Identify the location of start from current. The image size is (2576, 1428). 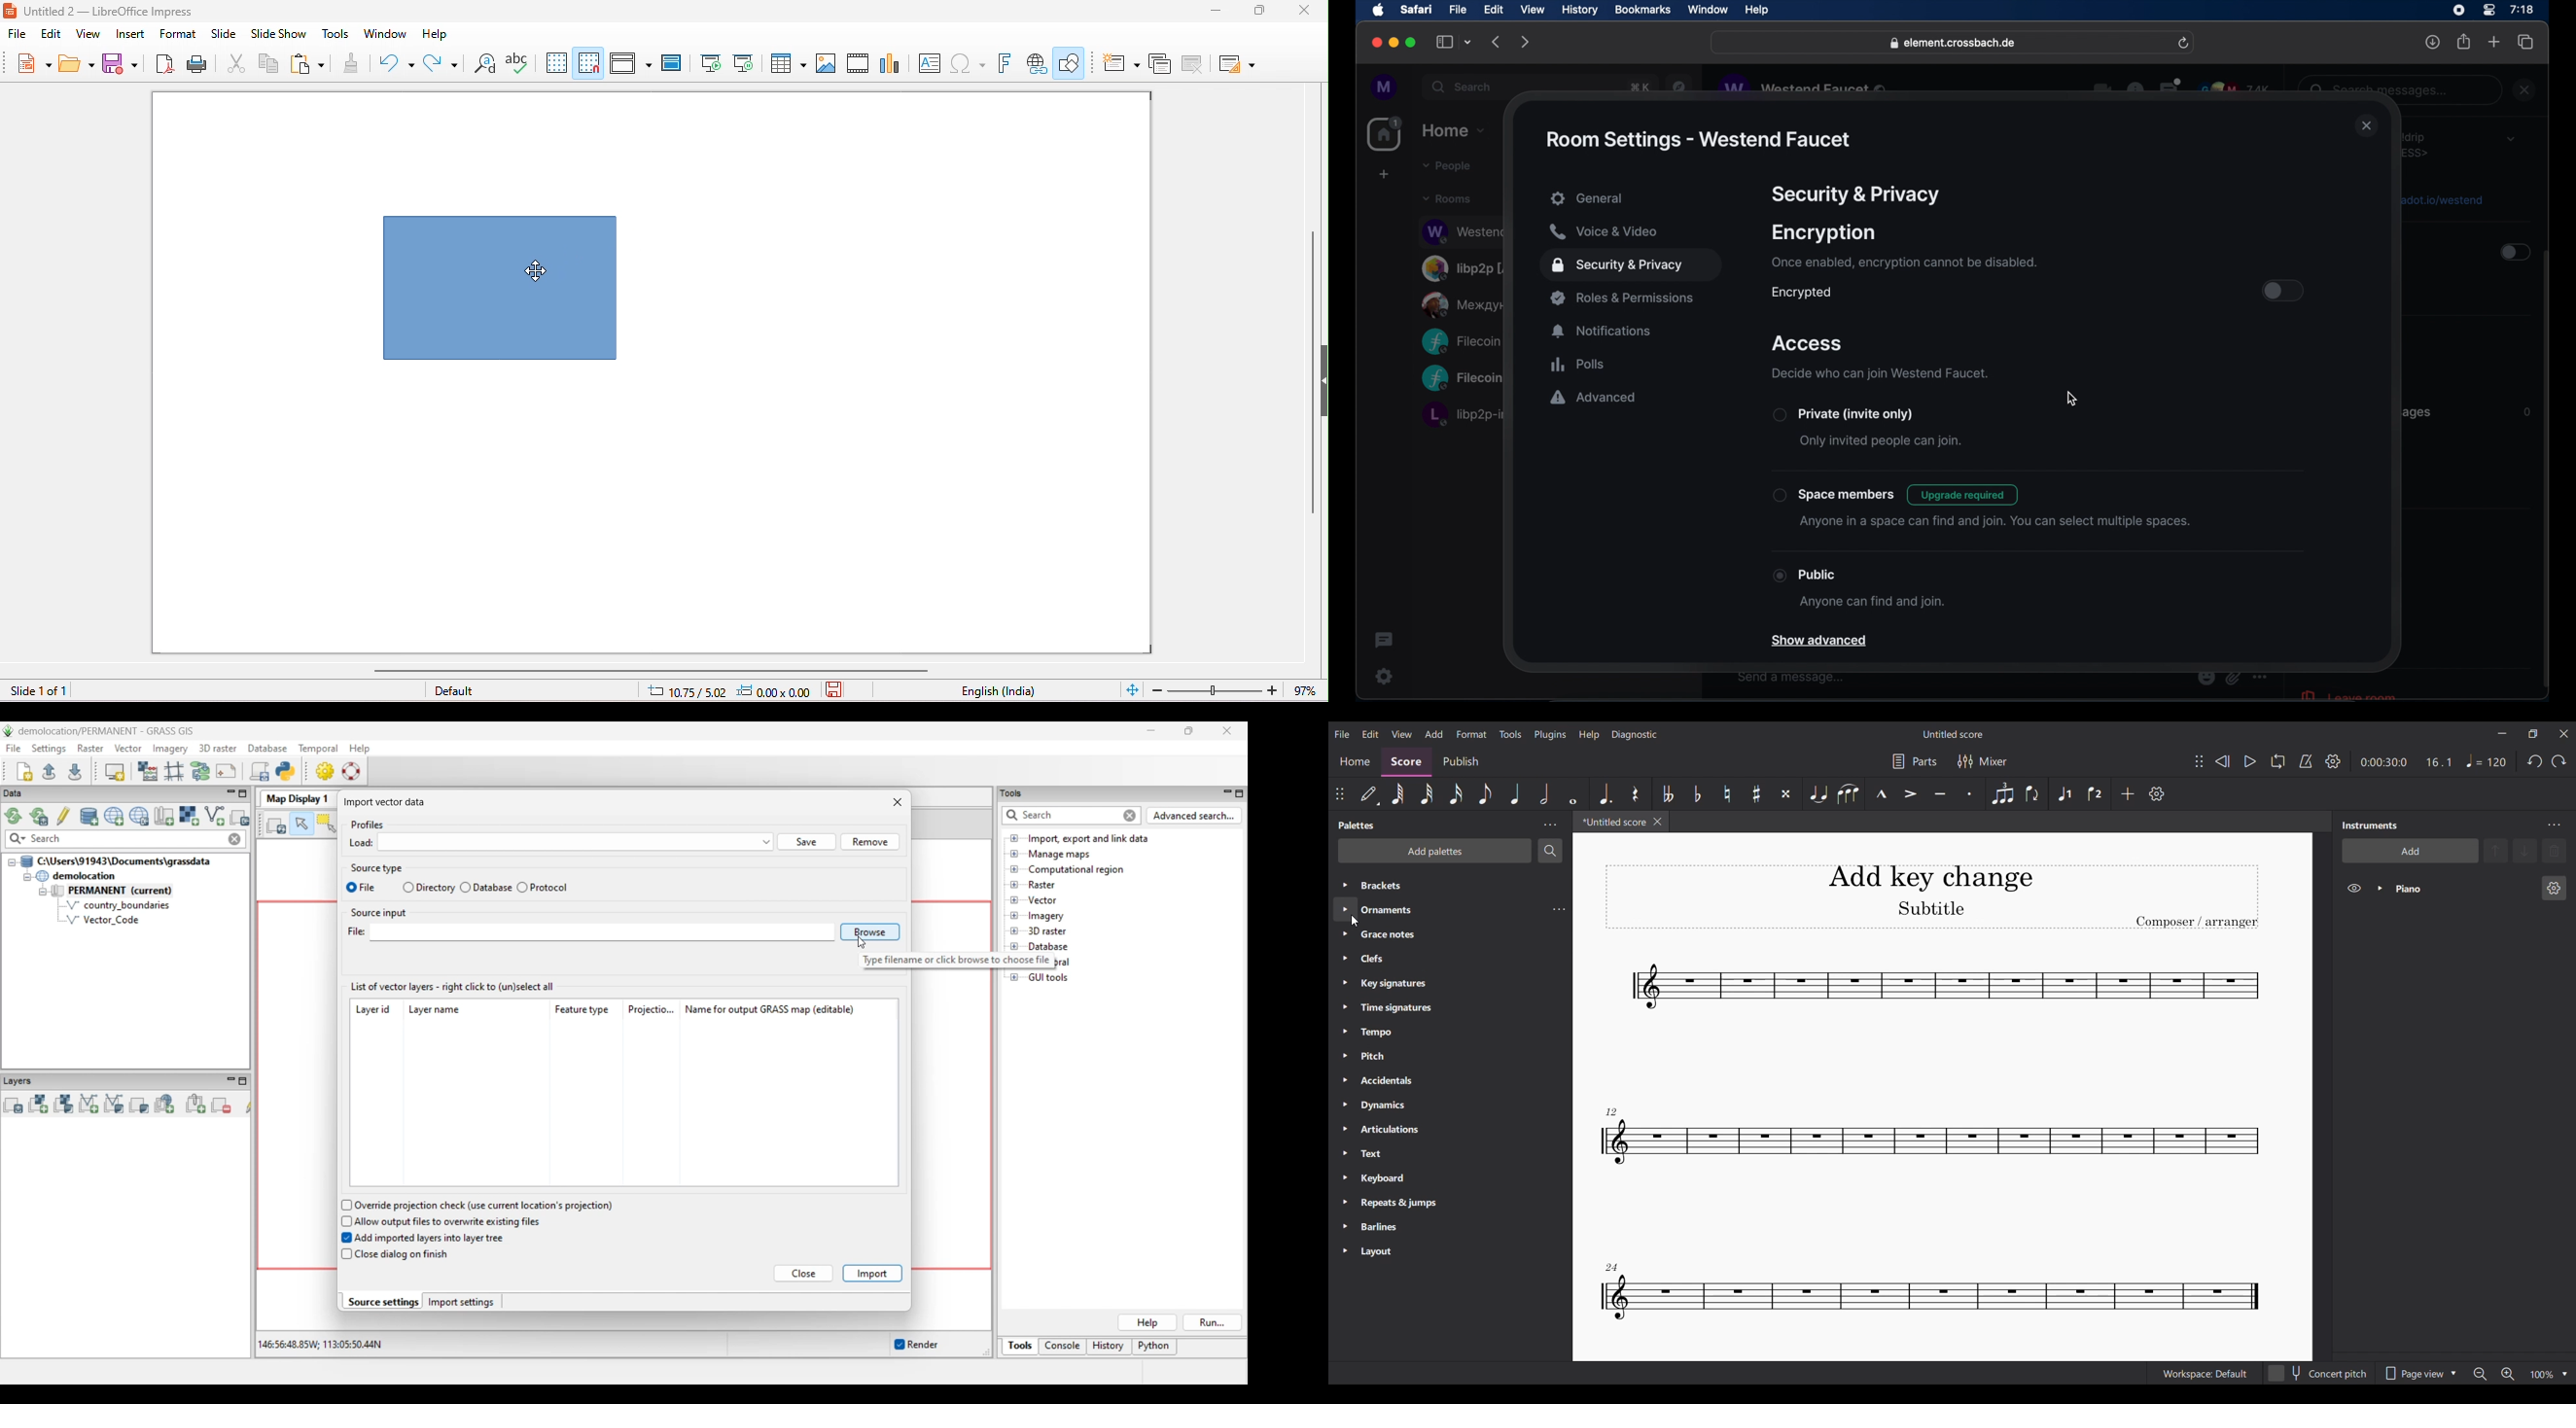
(743, 62).